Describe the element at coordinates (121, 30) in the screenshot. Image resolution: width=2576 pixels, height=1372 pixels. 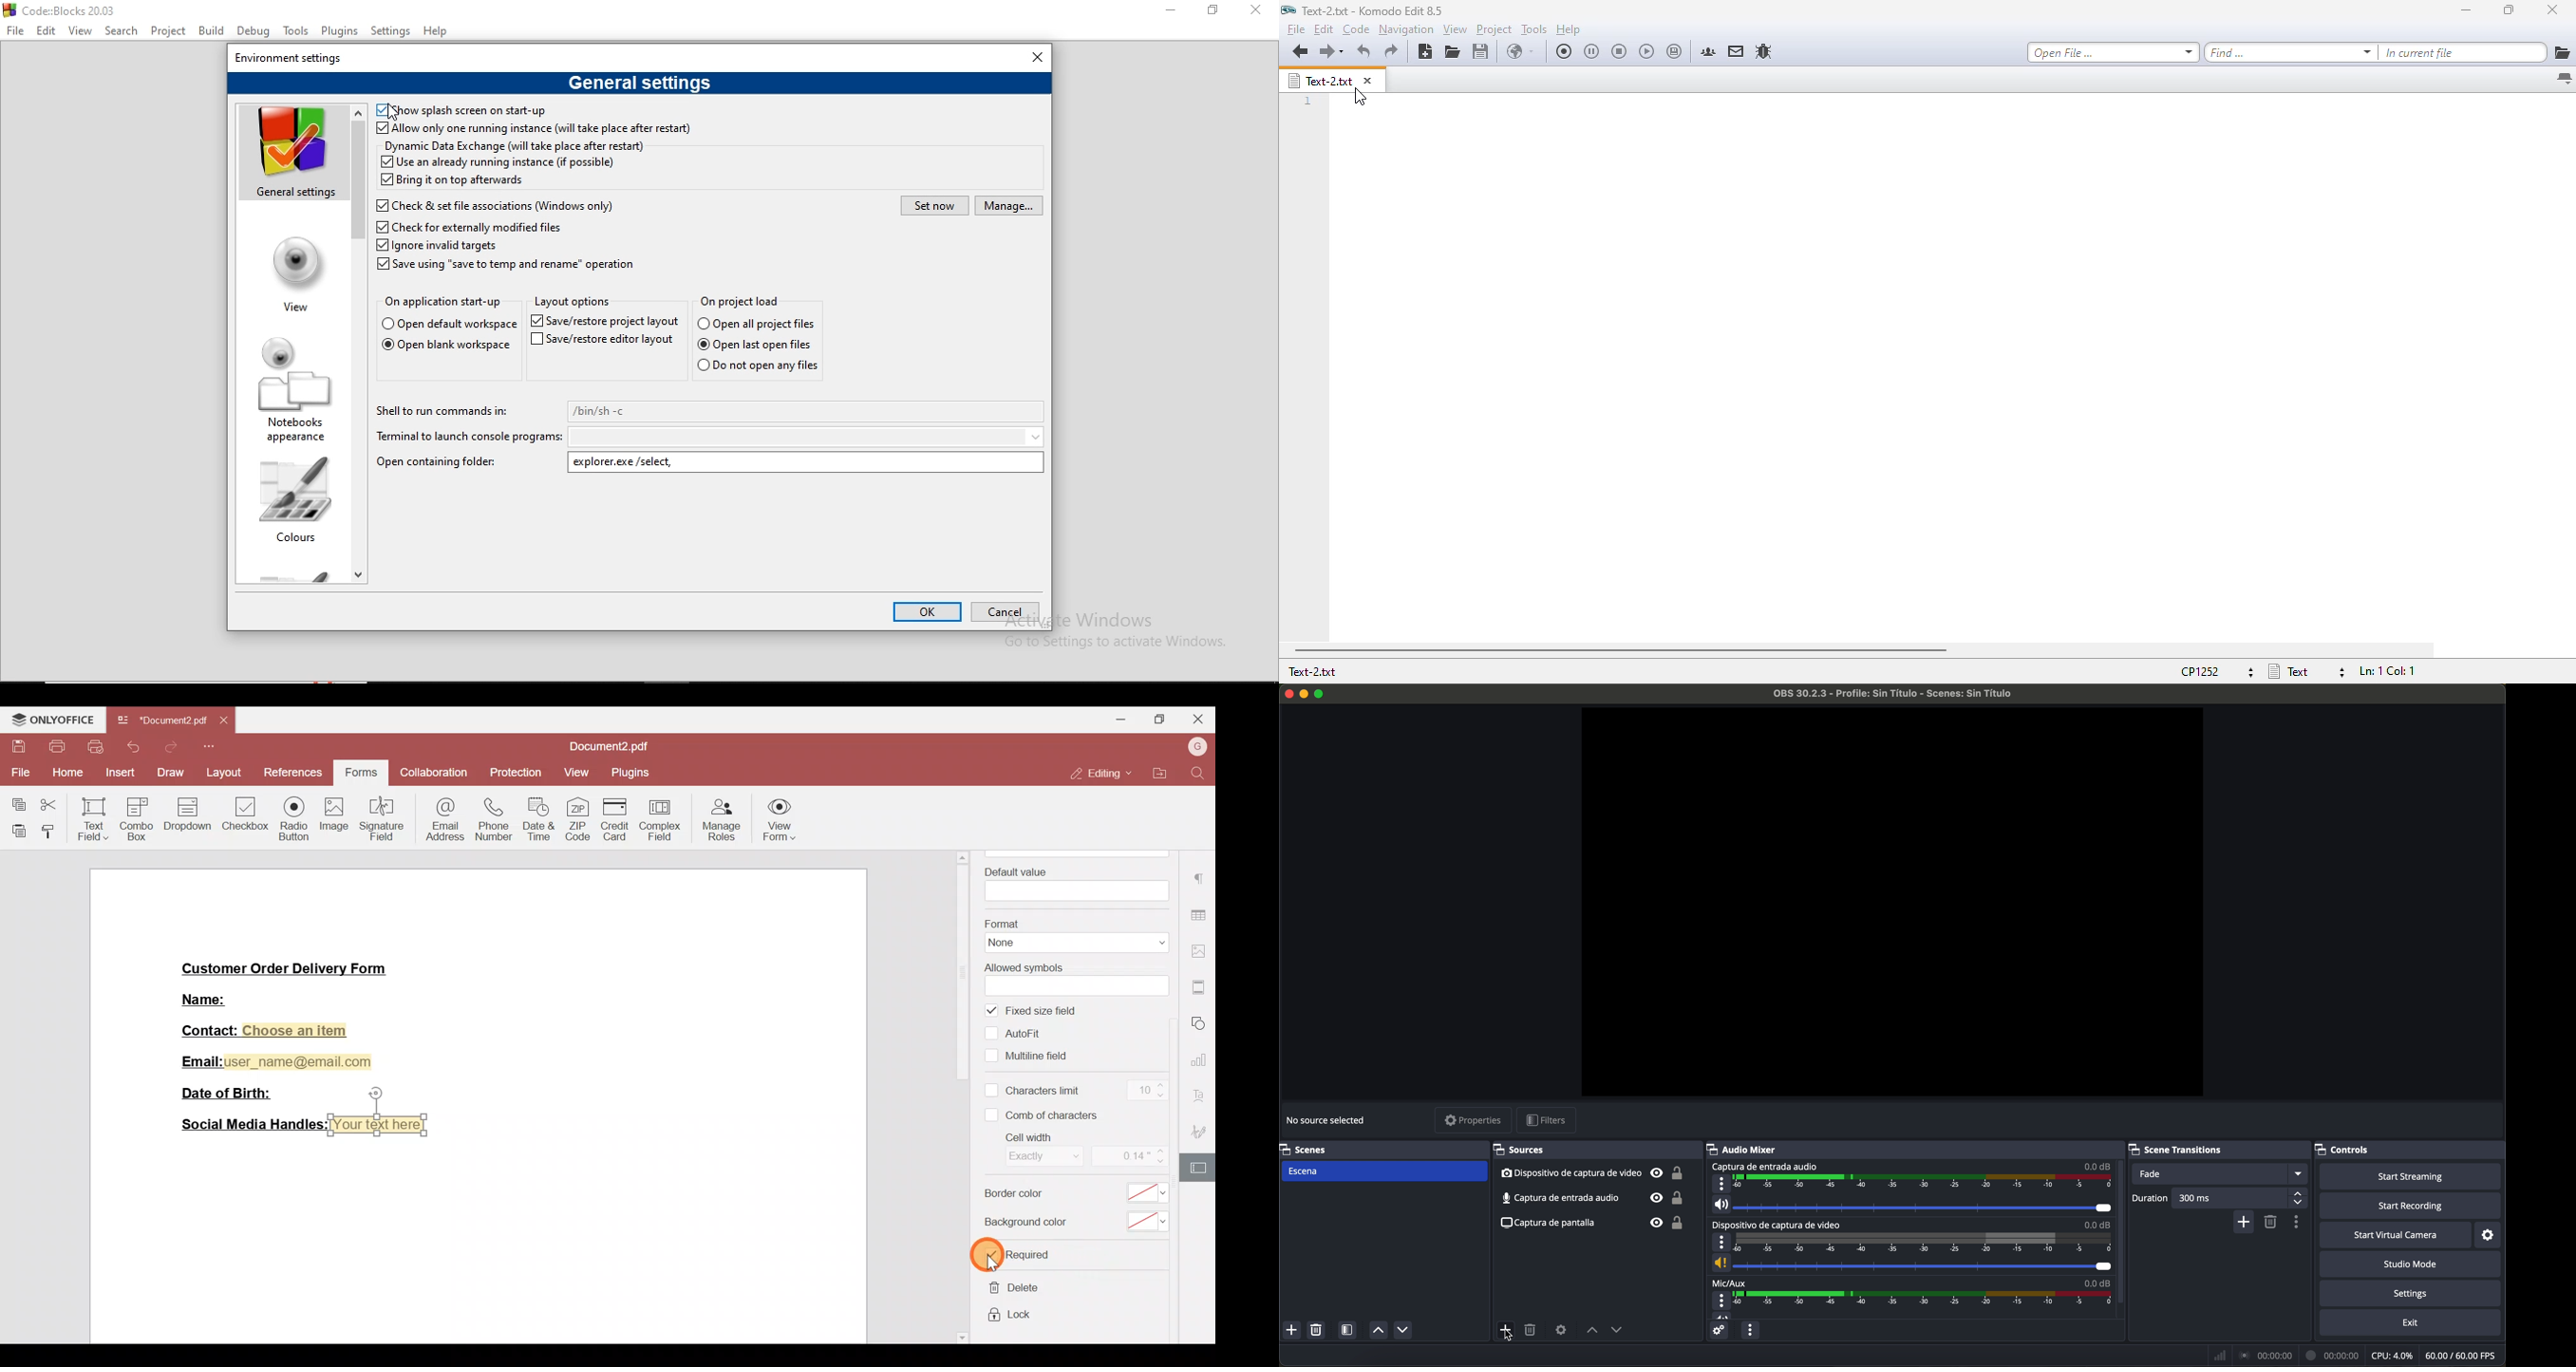
I see `Search ` at that location.